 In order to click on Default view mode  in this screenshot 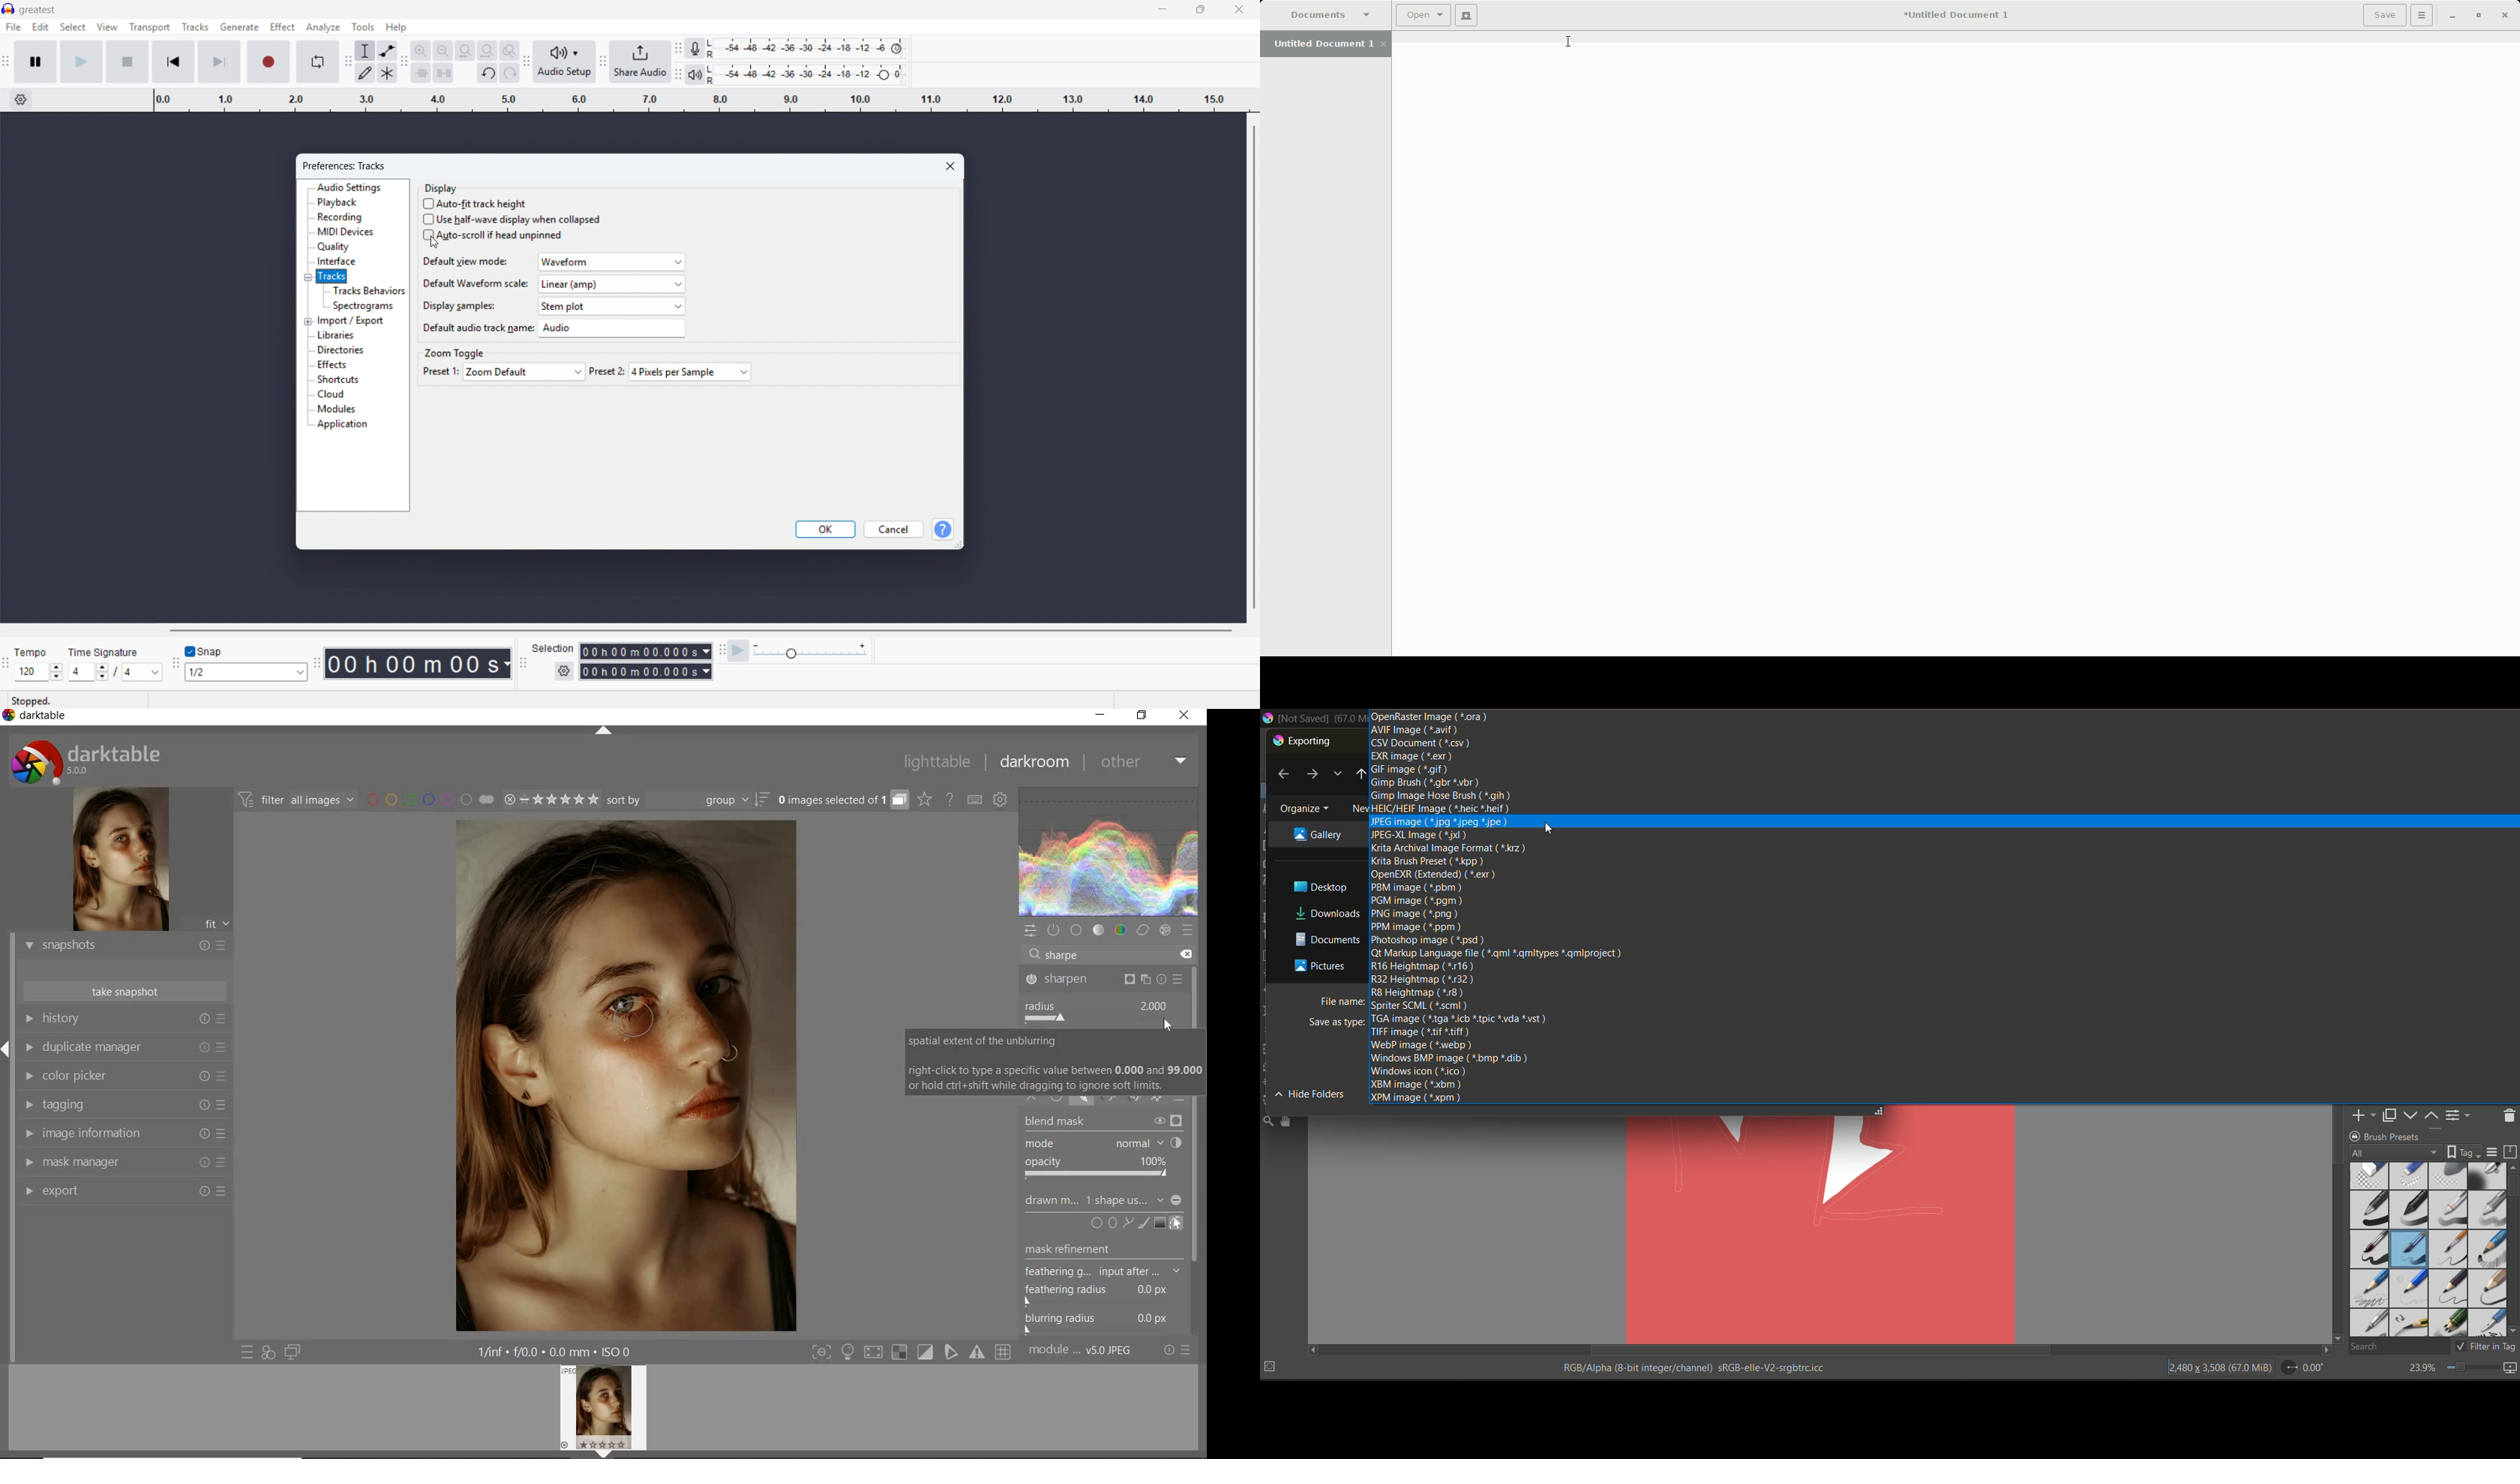, I will do `click(464, 261)`.